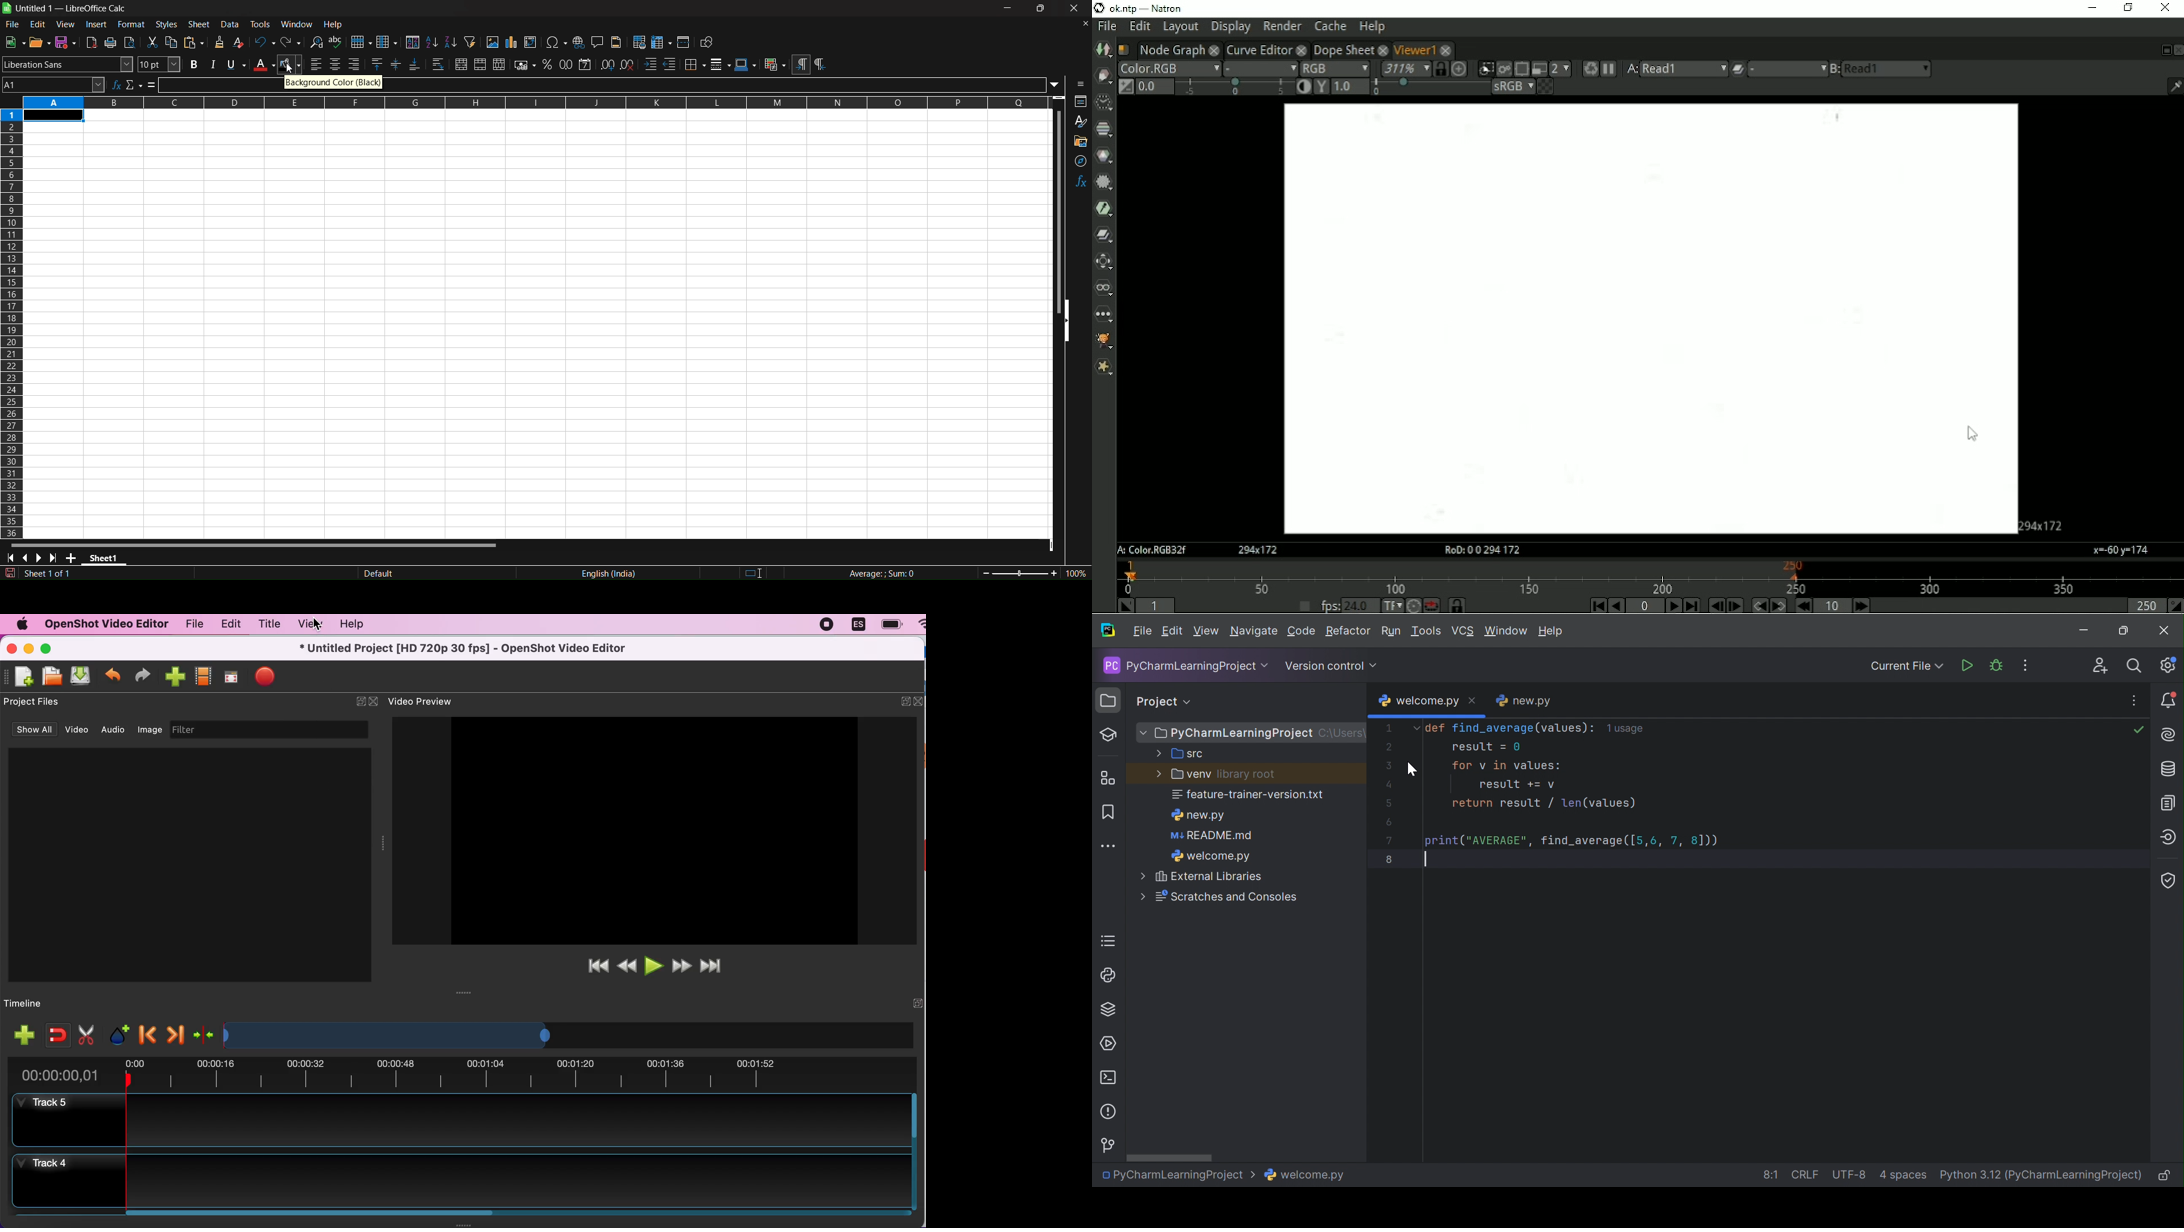 This screenshot has width=2184, height=1232. What do you see at coordinates (264, 65) in the screenshot?
I see `font color` at bounding box center [264, 65].